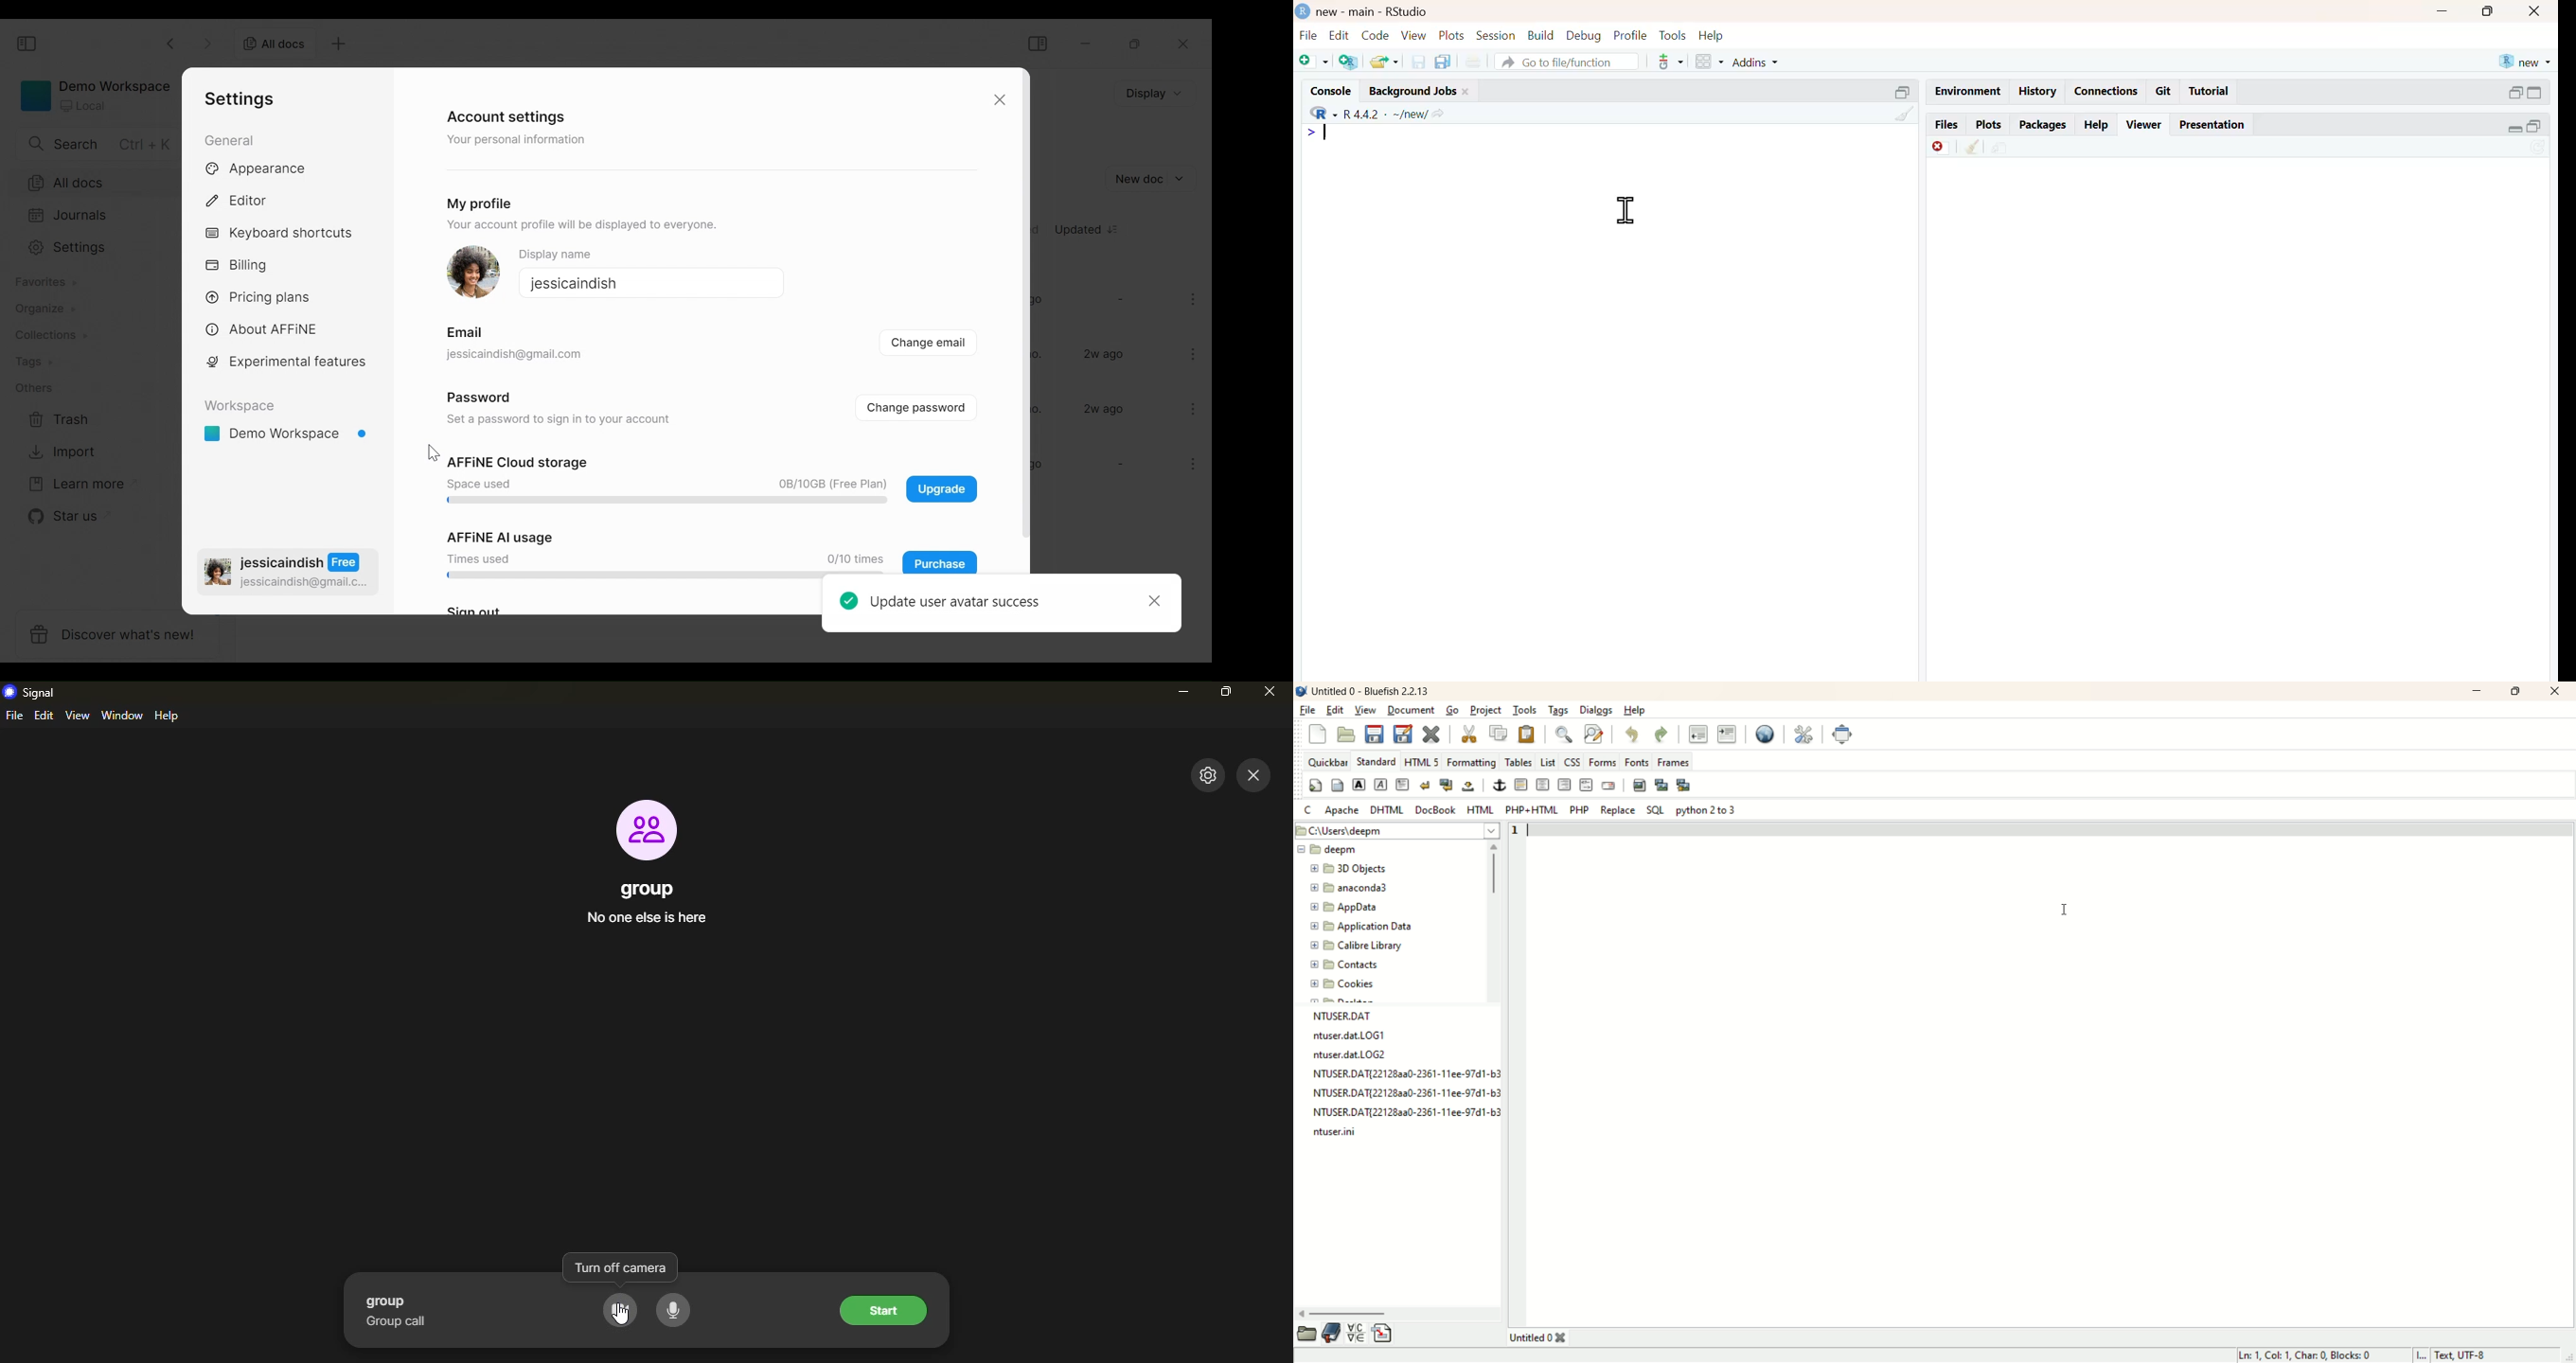 The height and width of the screenshot is (1372, 2576). I want to click on console, so click(1334, 91).